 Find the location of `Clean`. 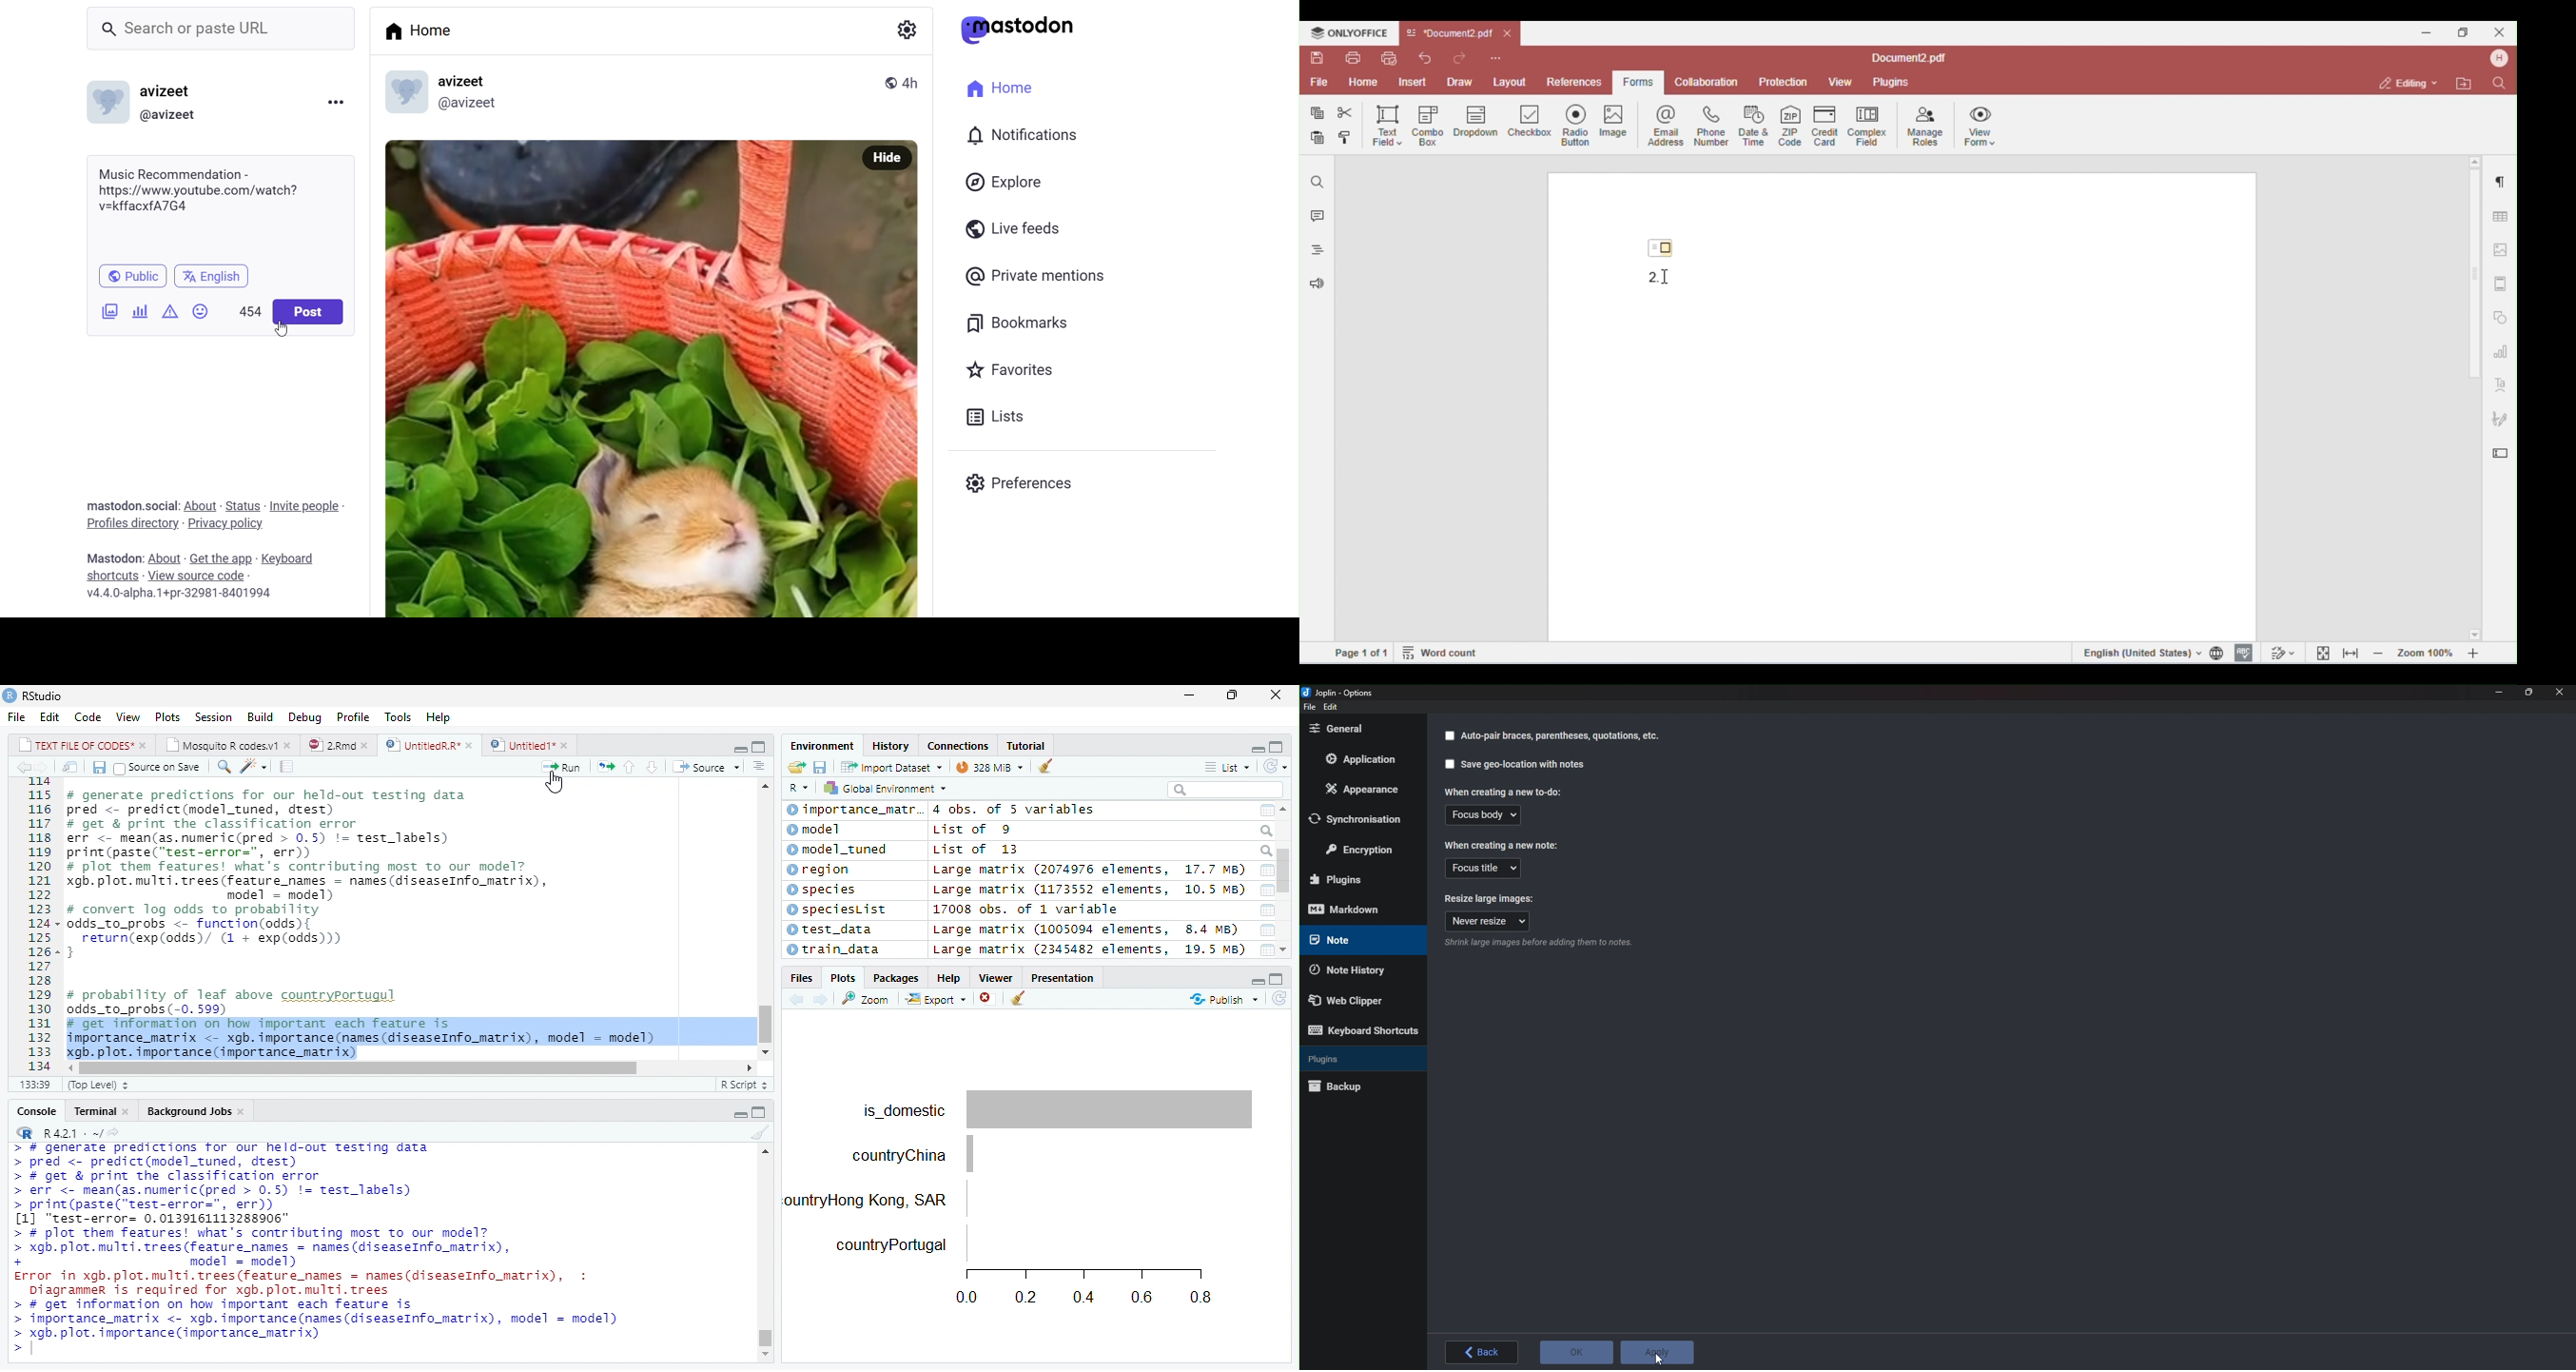

Clean is located at coordinates (1039, 767).